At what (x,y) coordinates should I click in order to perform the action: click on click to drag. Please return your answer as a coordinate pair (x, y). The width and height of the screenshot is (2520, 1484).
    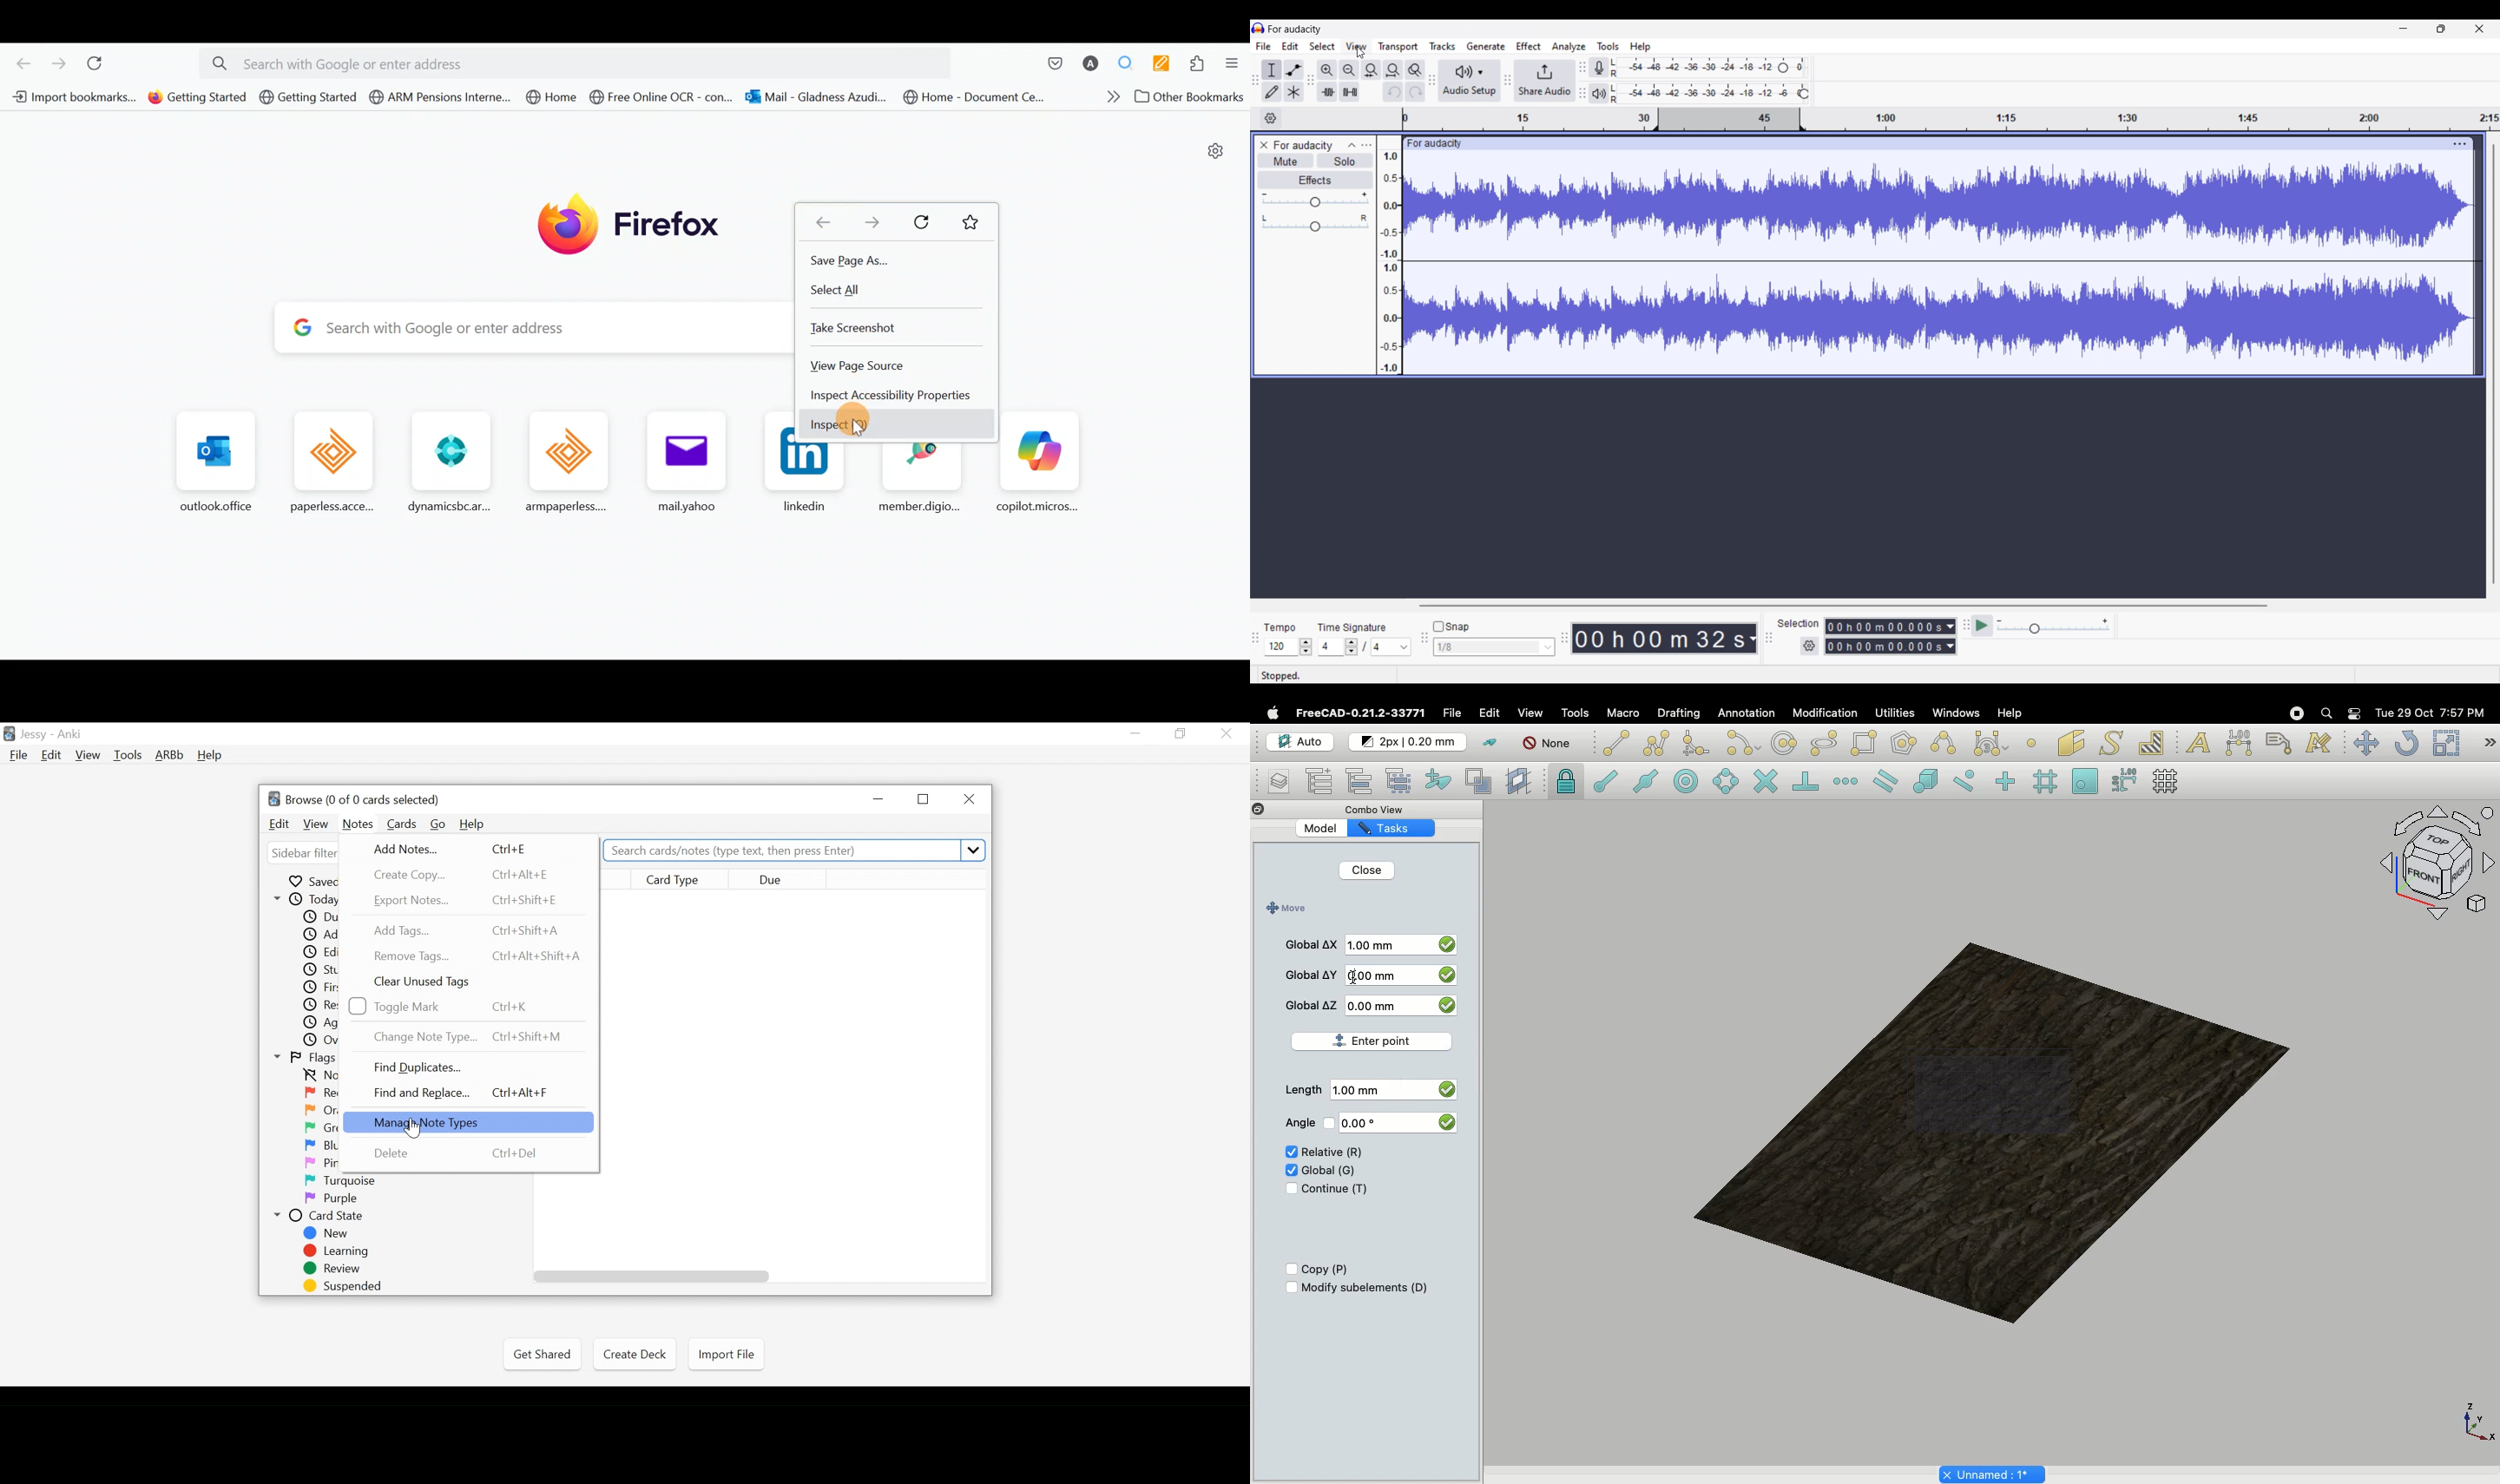
    Looking at the image, I should click on (1926, 144).